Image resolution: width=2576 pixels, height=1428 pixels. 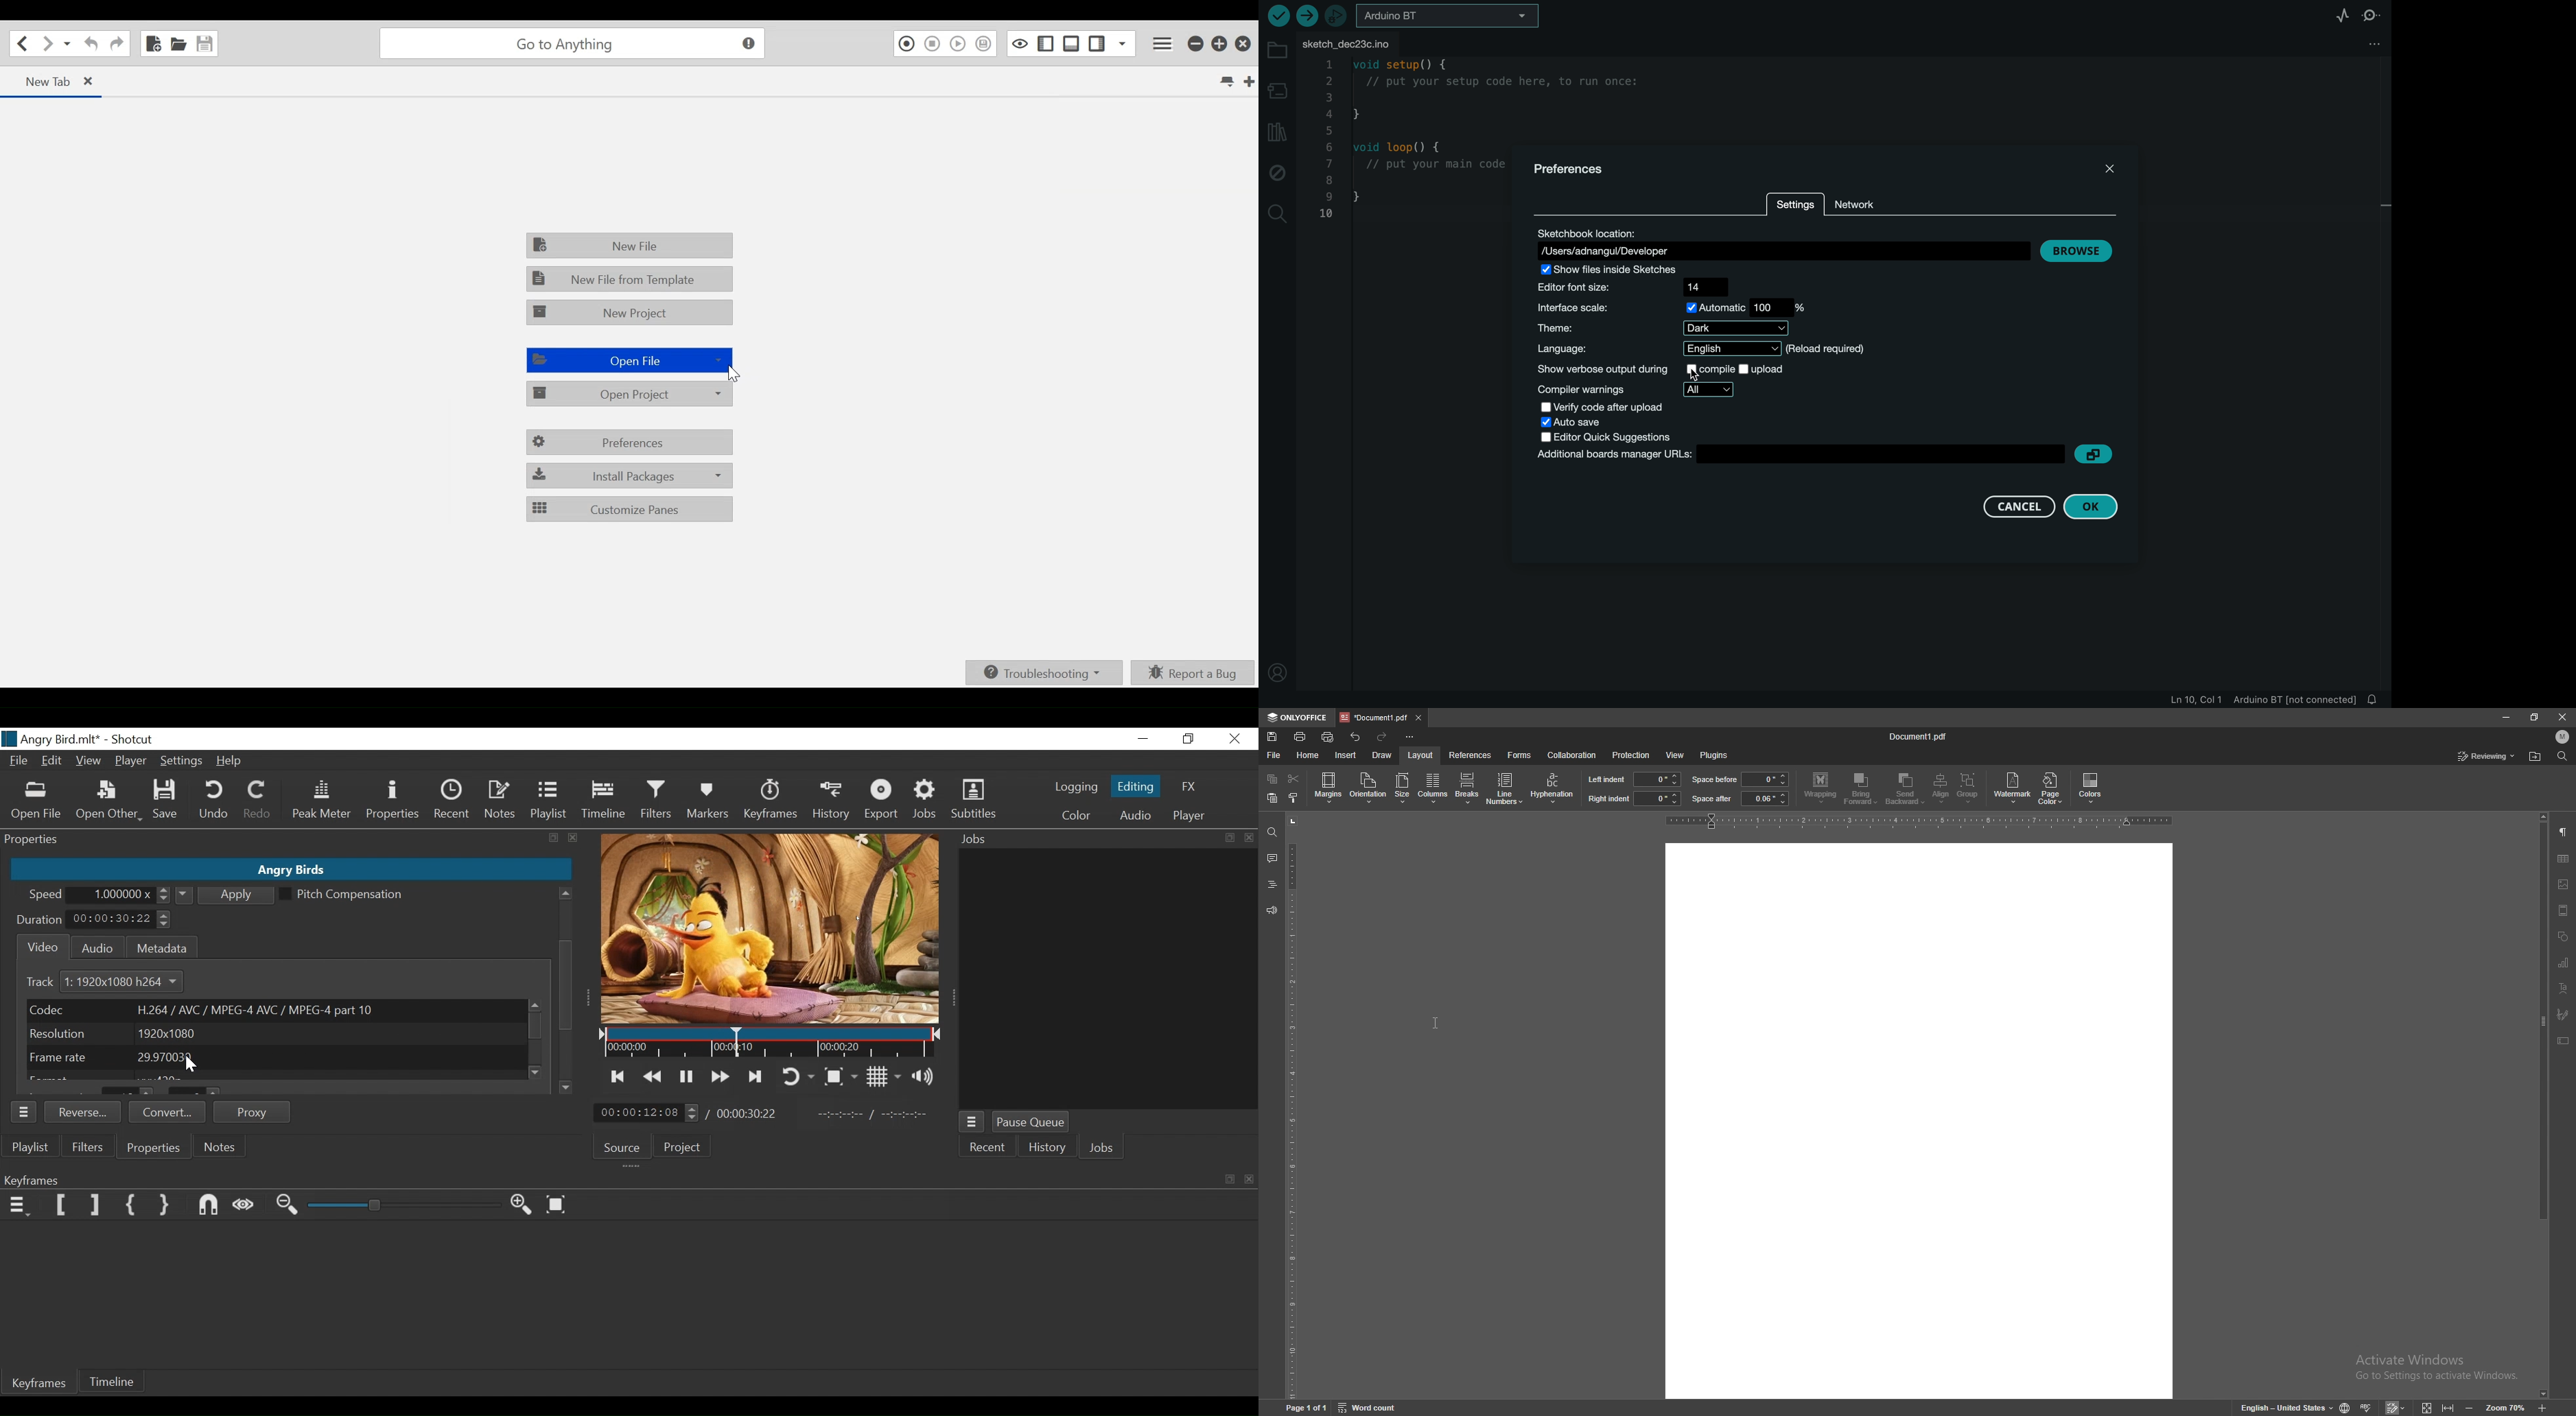 What do you see at coordinates (2565, 963) in the screenshot?
I see `chart` at bounding box center [2565, 963].